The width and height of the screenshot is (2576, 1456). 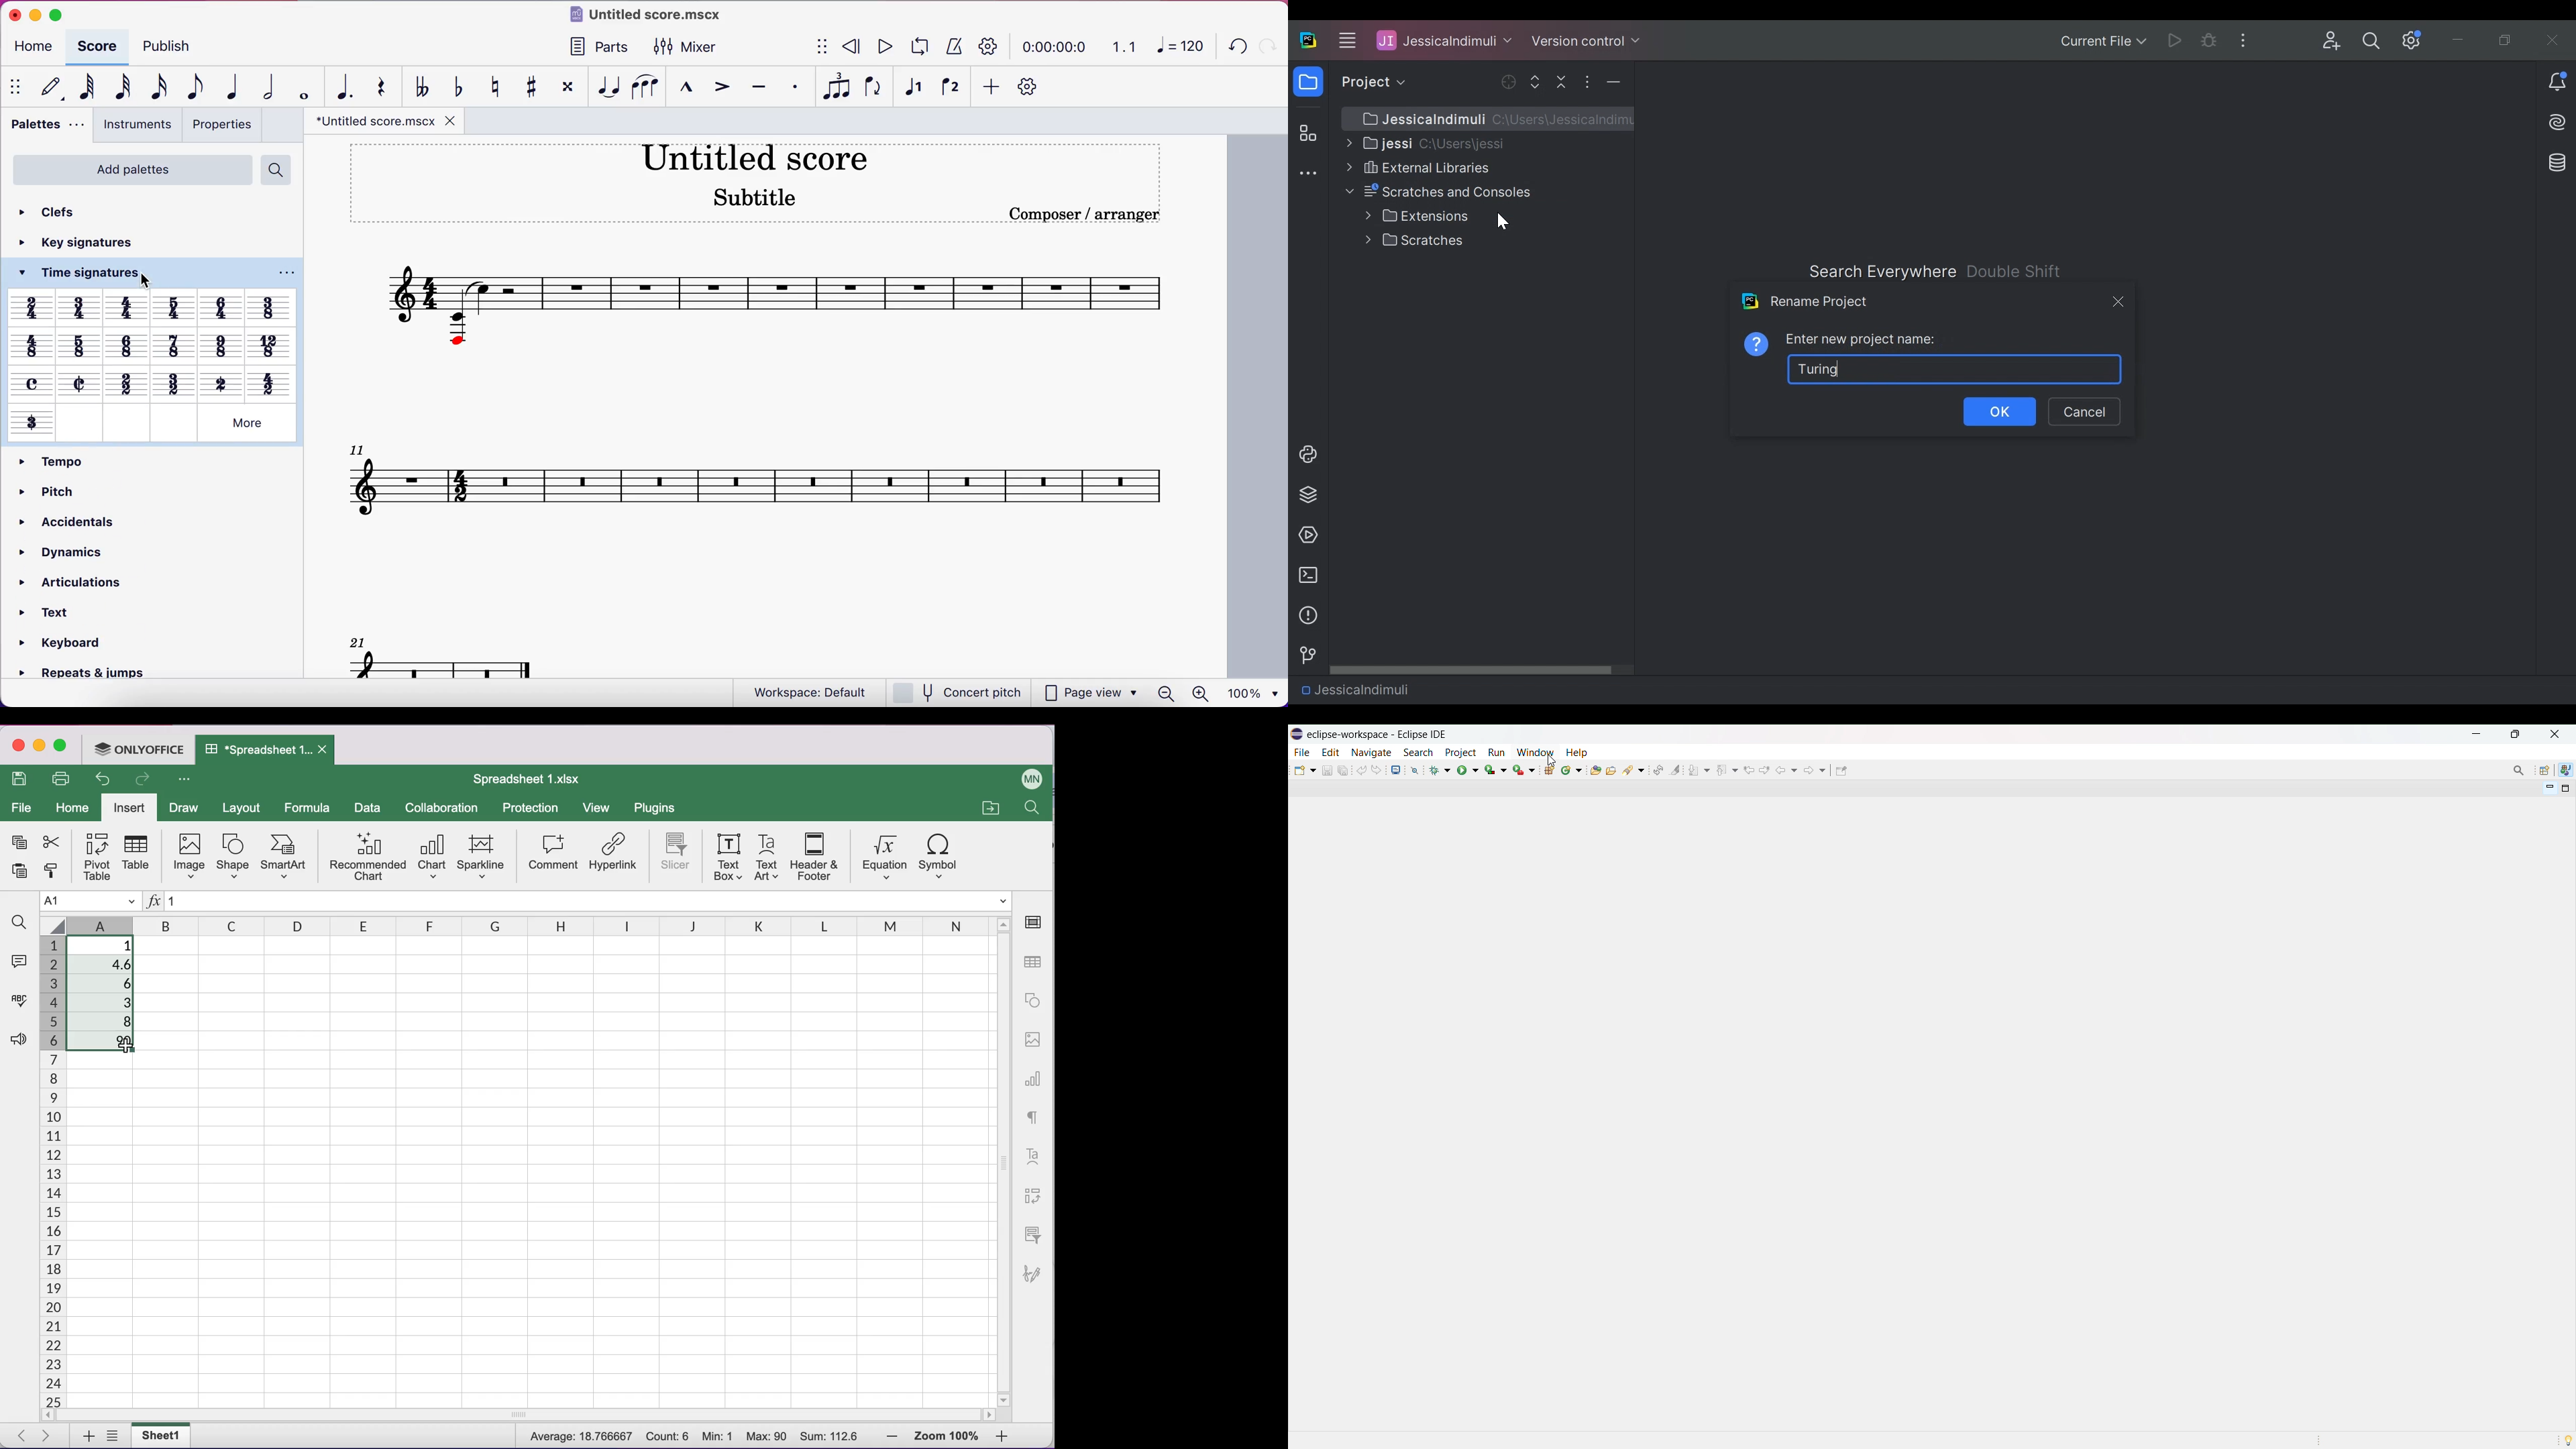 What do you see at coordinates (172, 48) in the screenshot?
I see `publish` at bounding box center [172, 48].